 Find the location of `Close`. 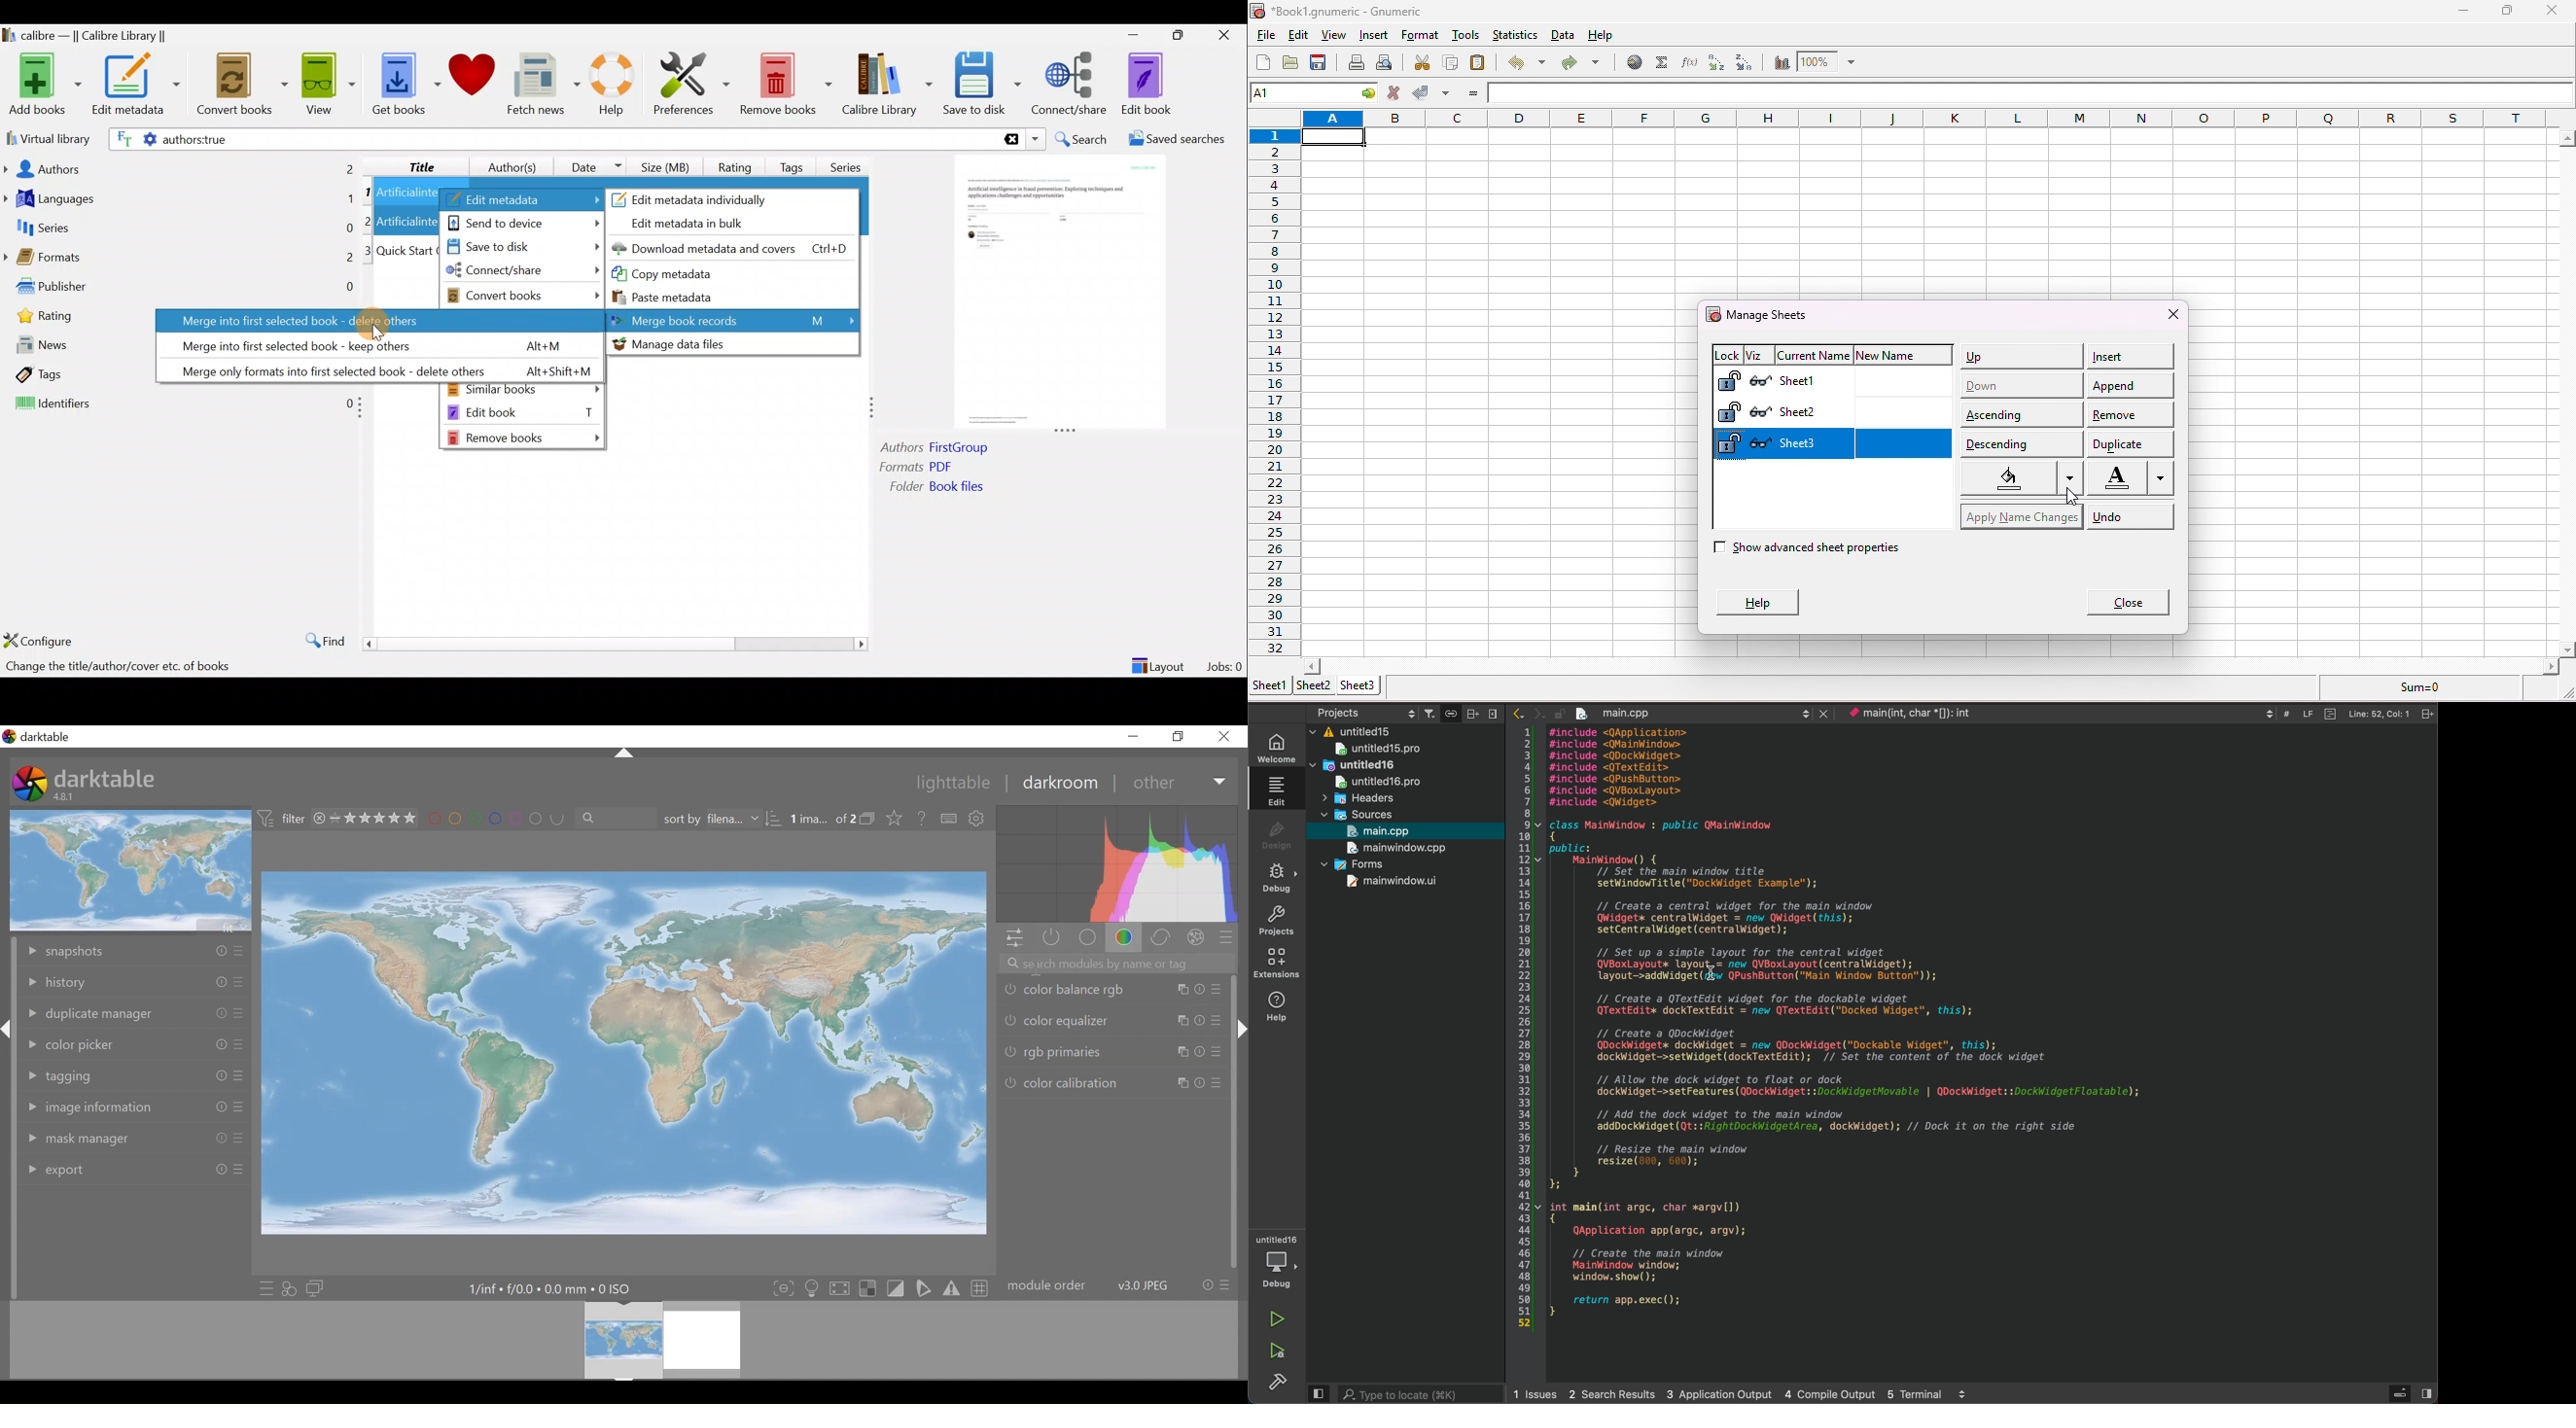

Close is located at coordinates (1223, 735).